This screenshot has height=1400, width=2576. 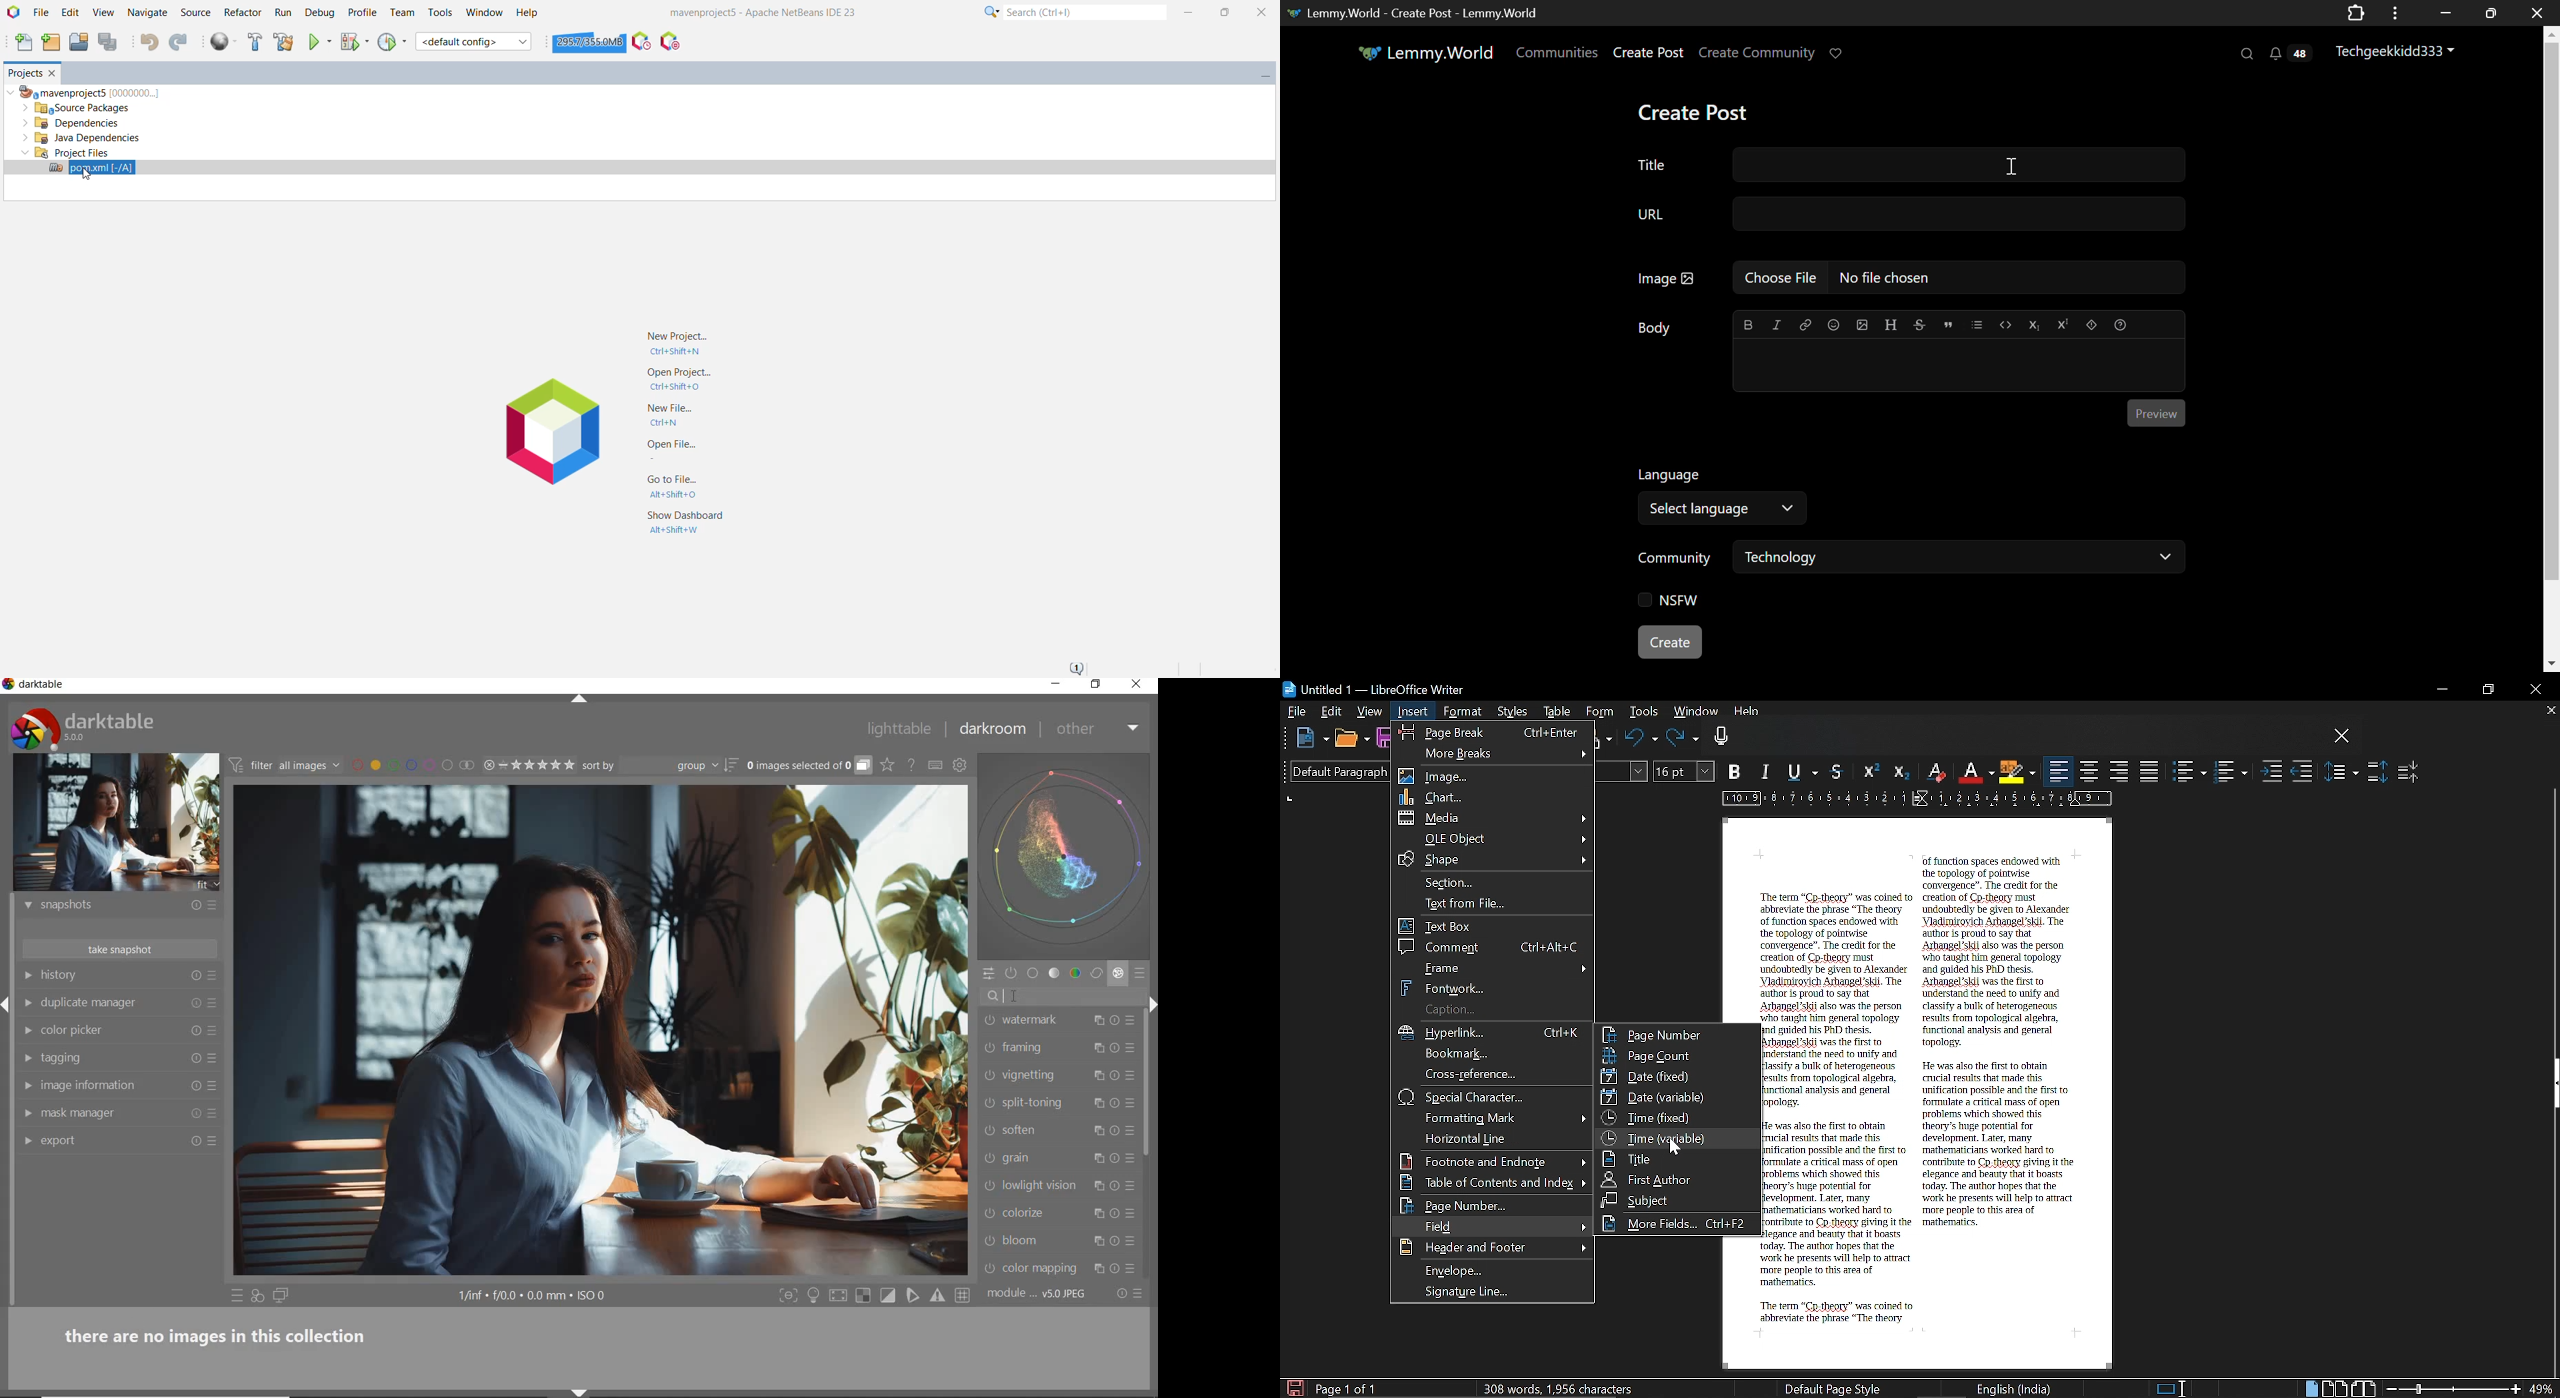 I want to click on 'split-toning' is switched off, so click(x=990, y=1103).